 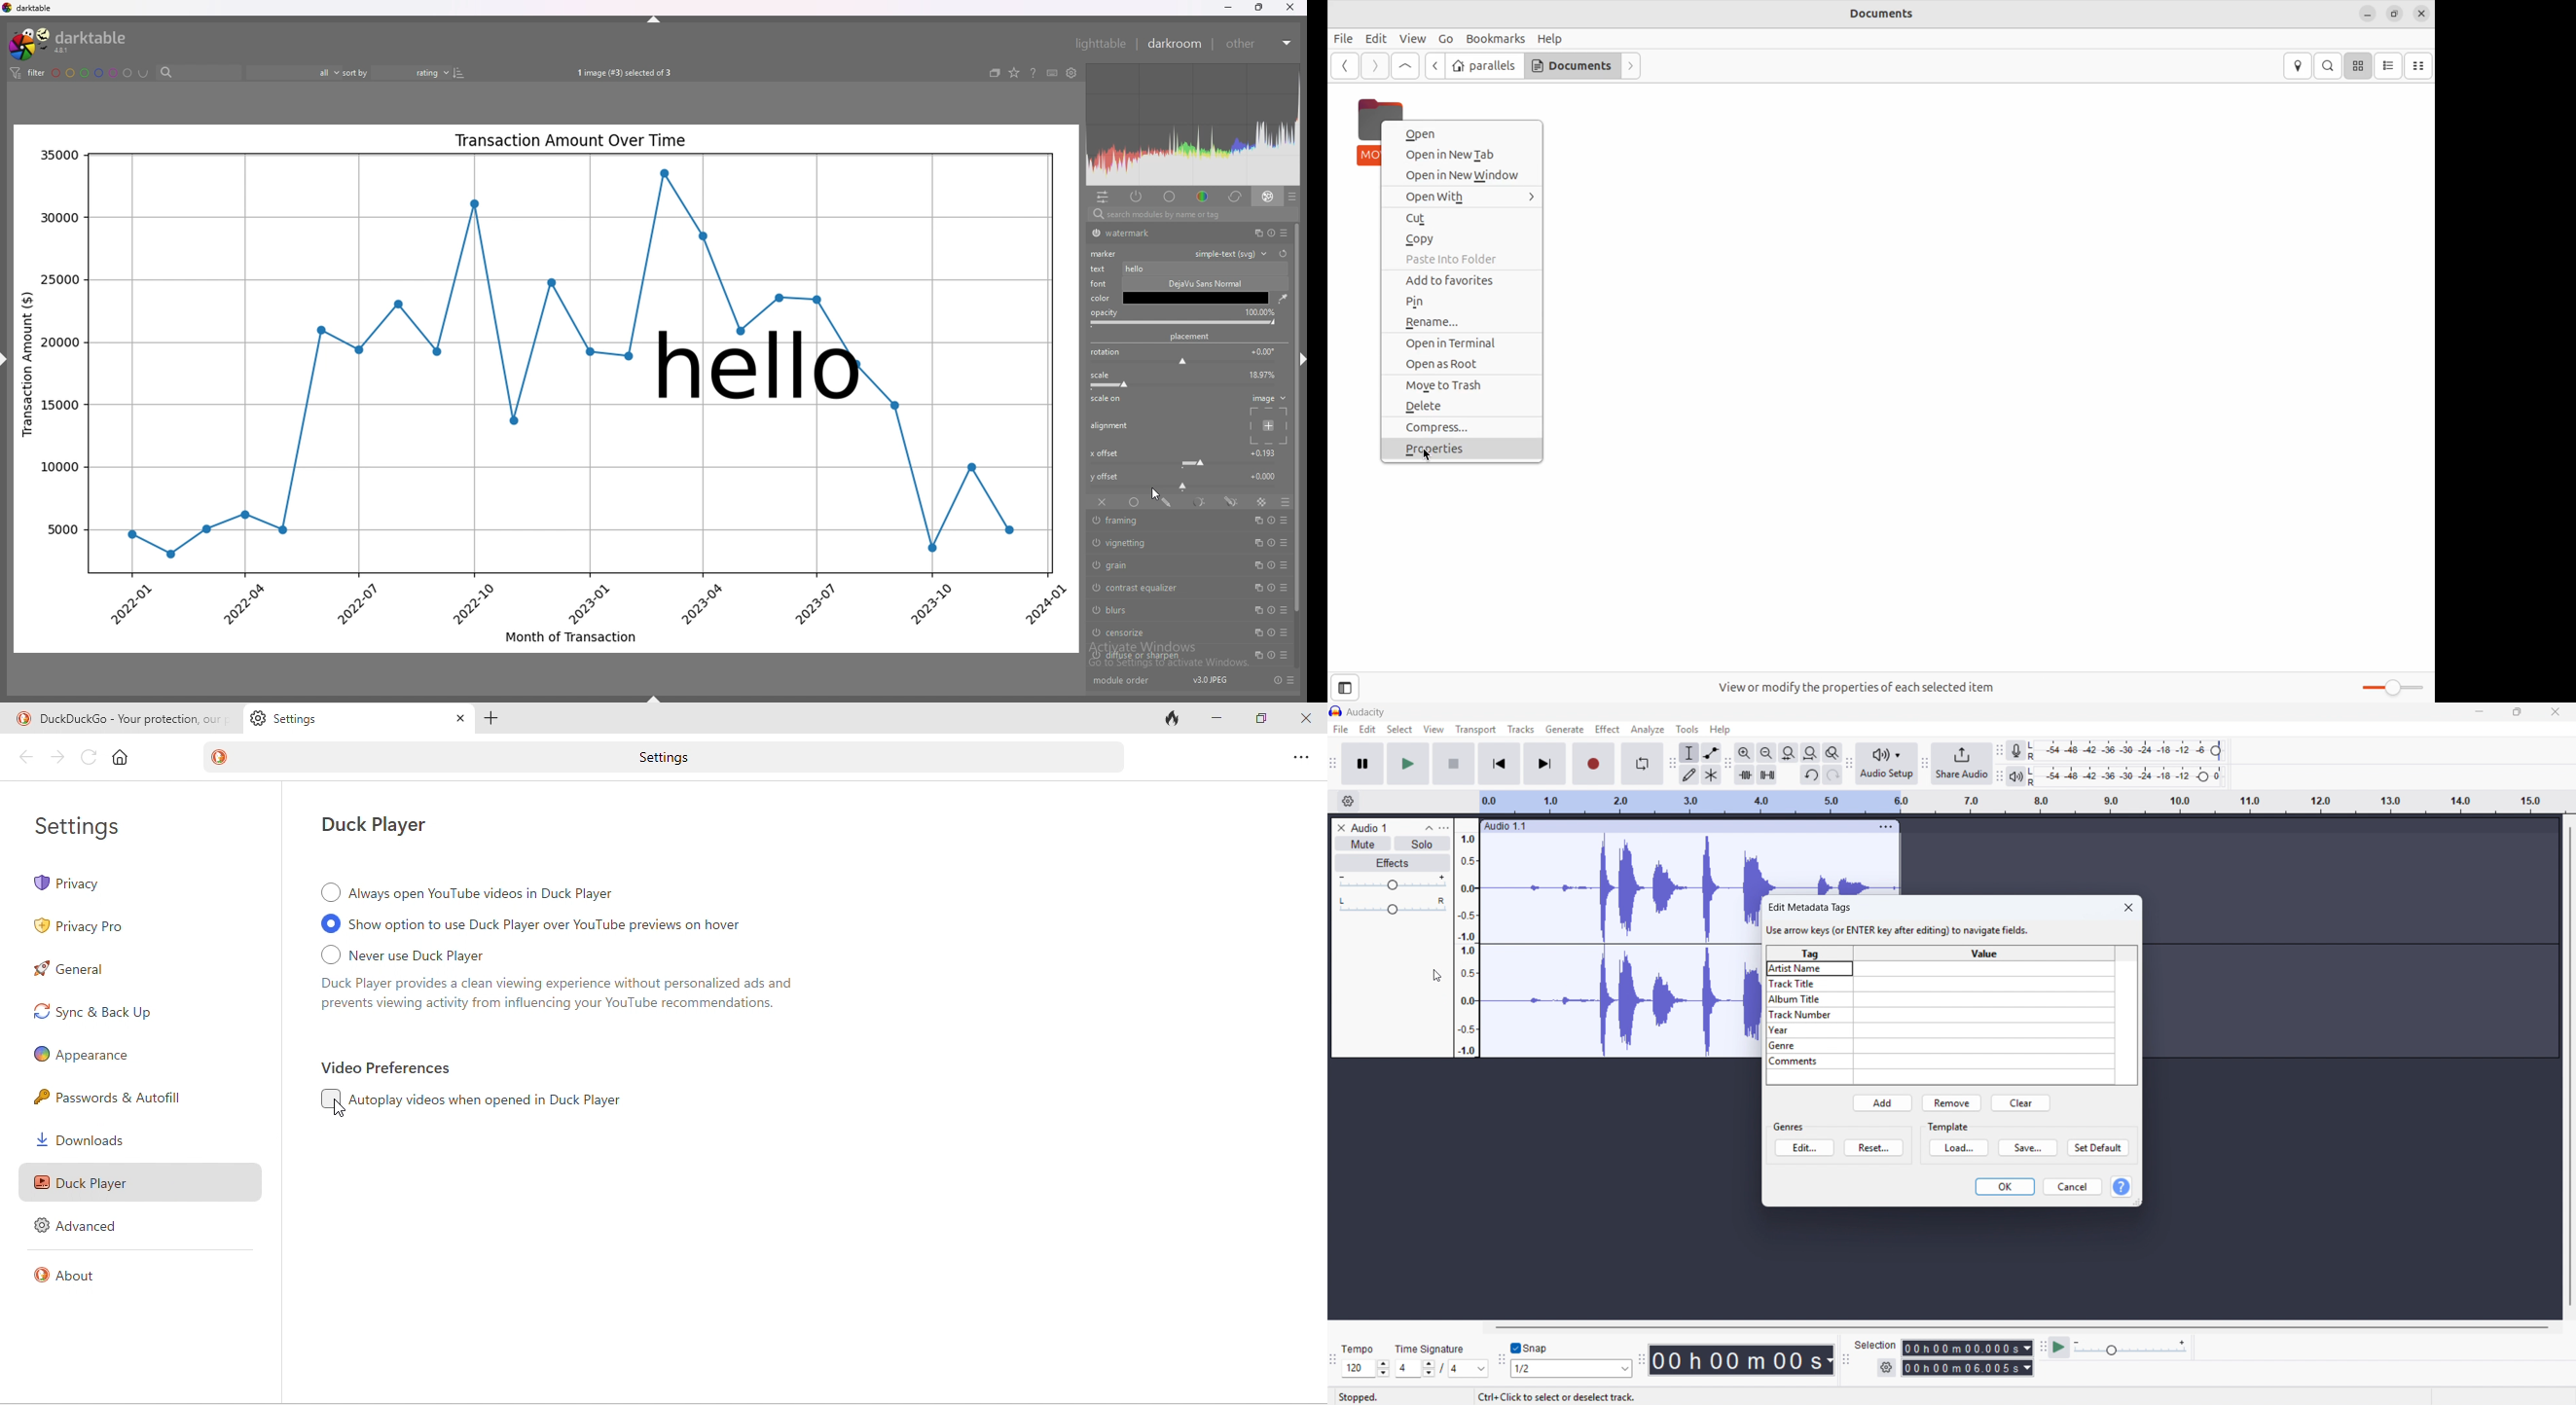 What do you see at coordinates (1104, 254) in the screenshot?
I see `marker` at bounding box center [1104, 254].